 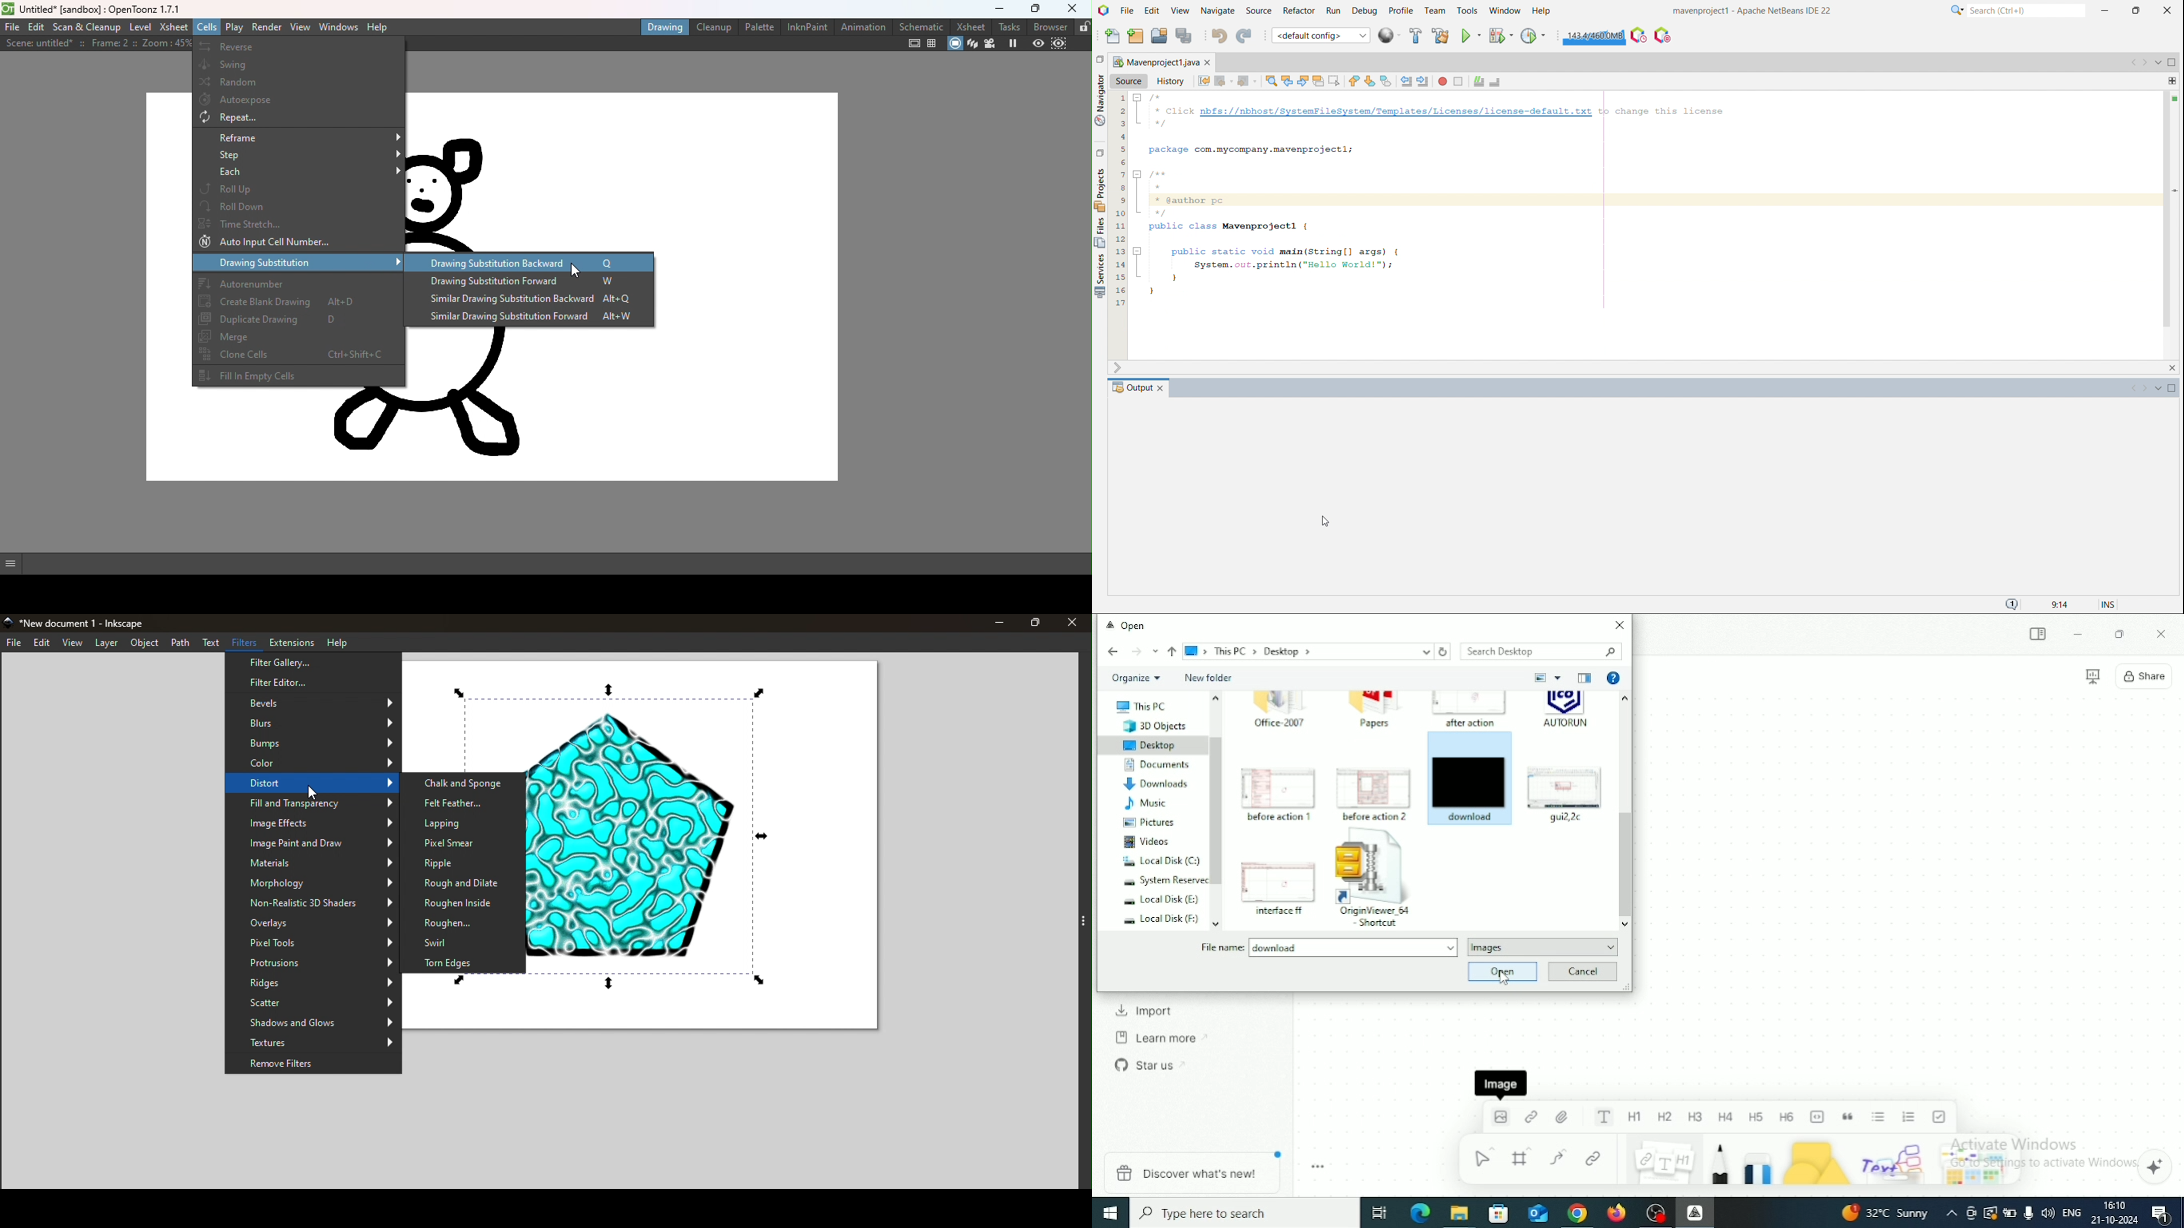 I want to click on set project configuration, so click(x=1321, y=35).